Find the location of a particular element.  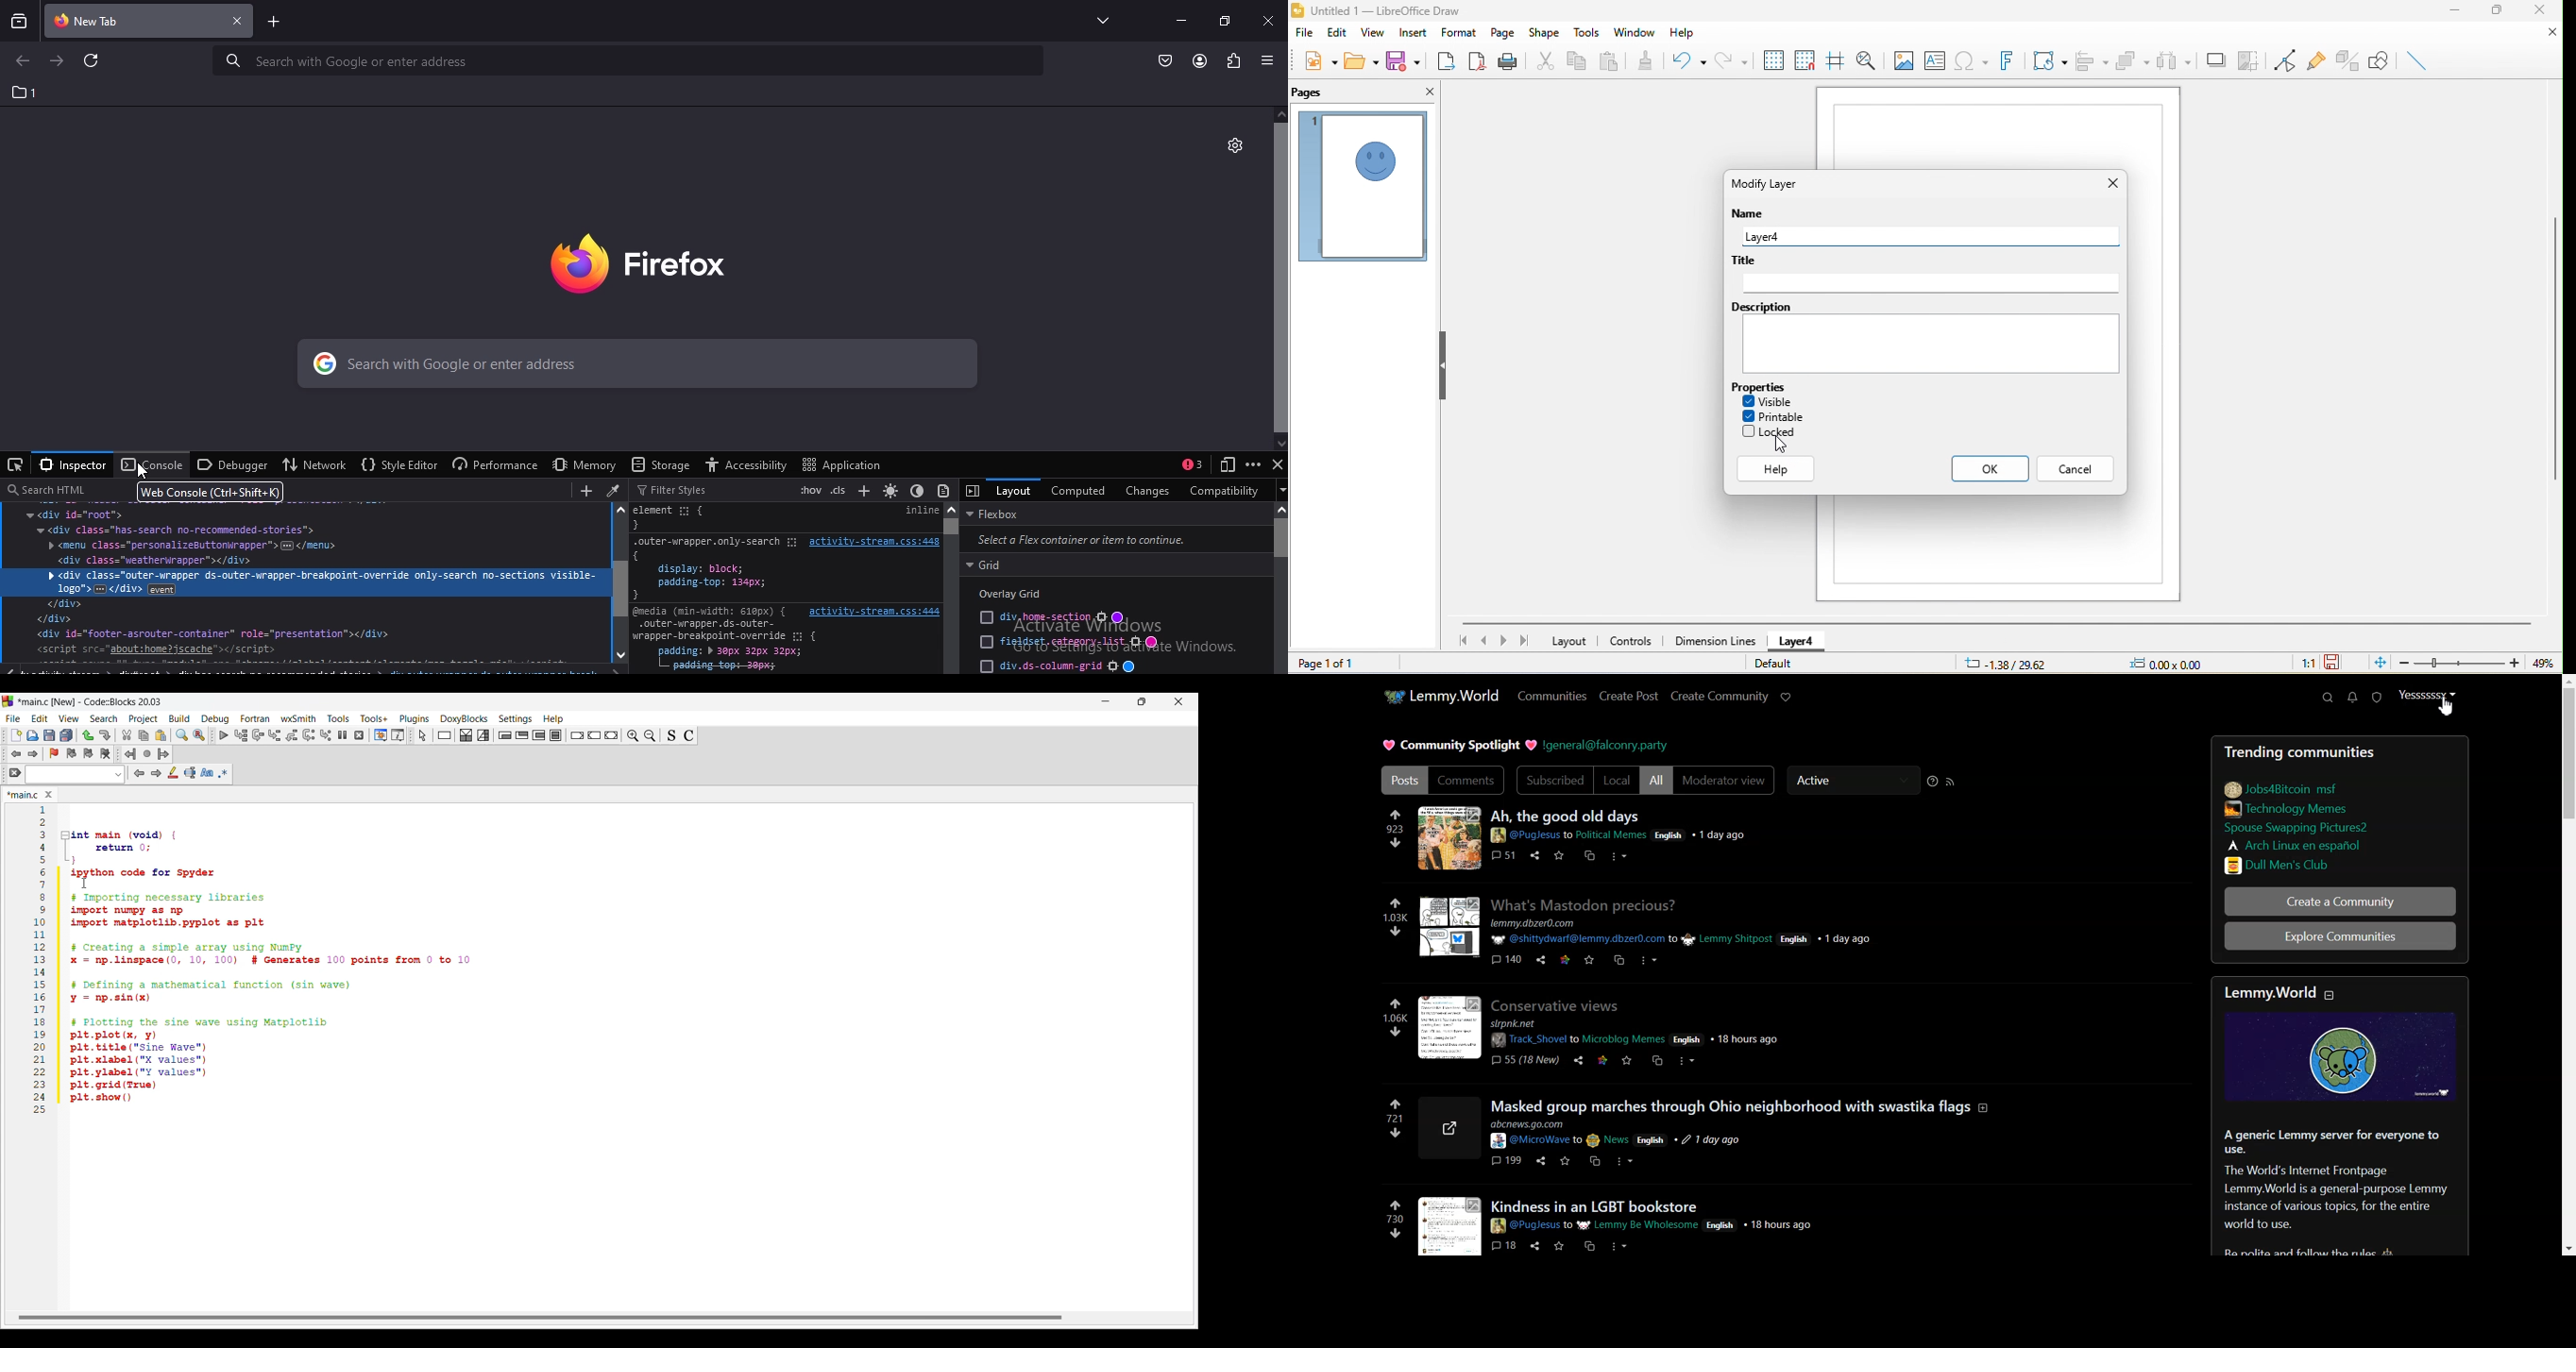

go to previous page is located at coordinates (20, 63).